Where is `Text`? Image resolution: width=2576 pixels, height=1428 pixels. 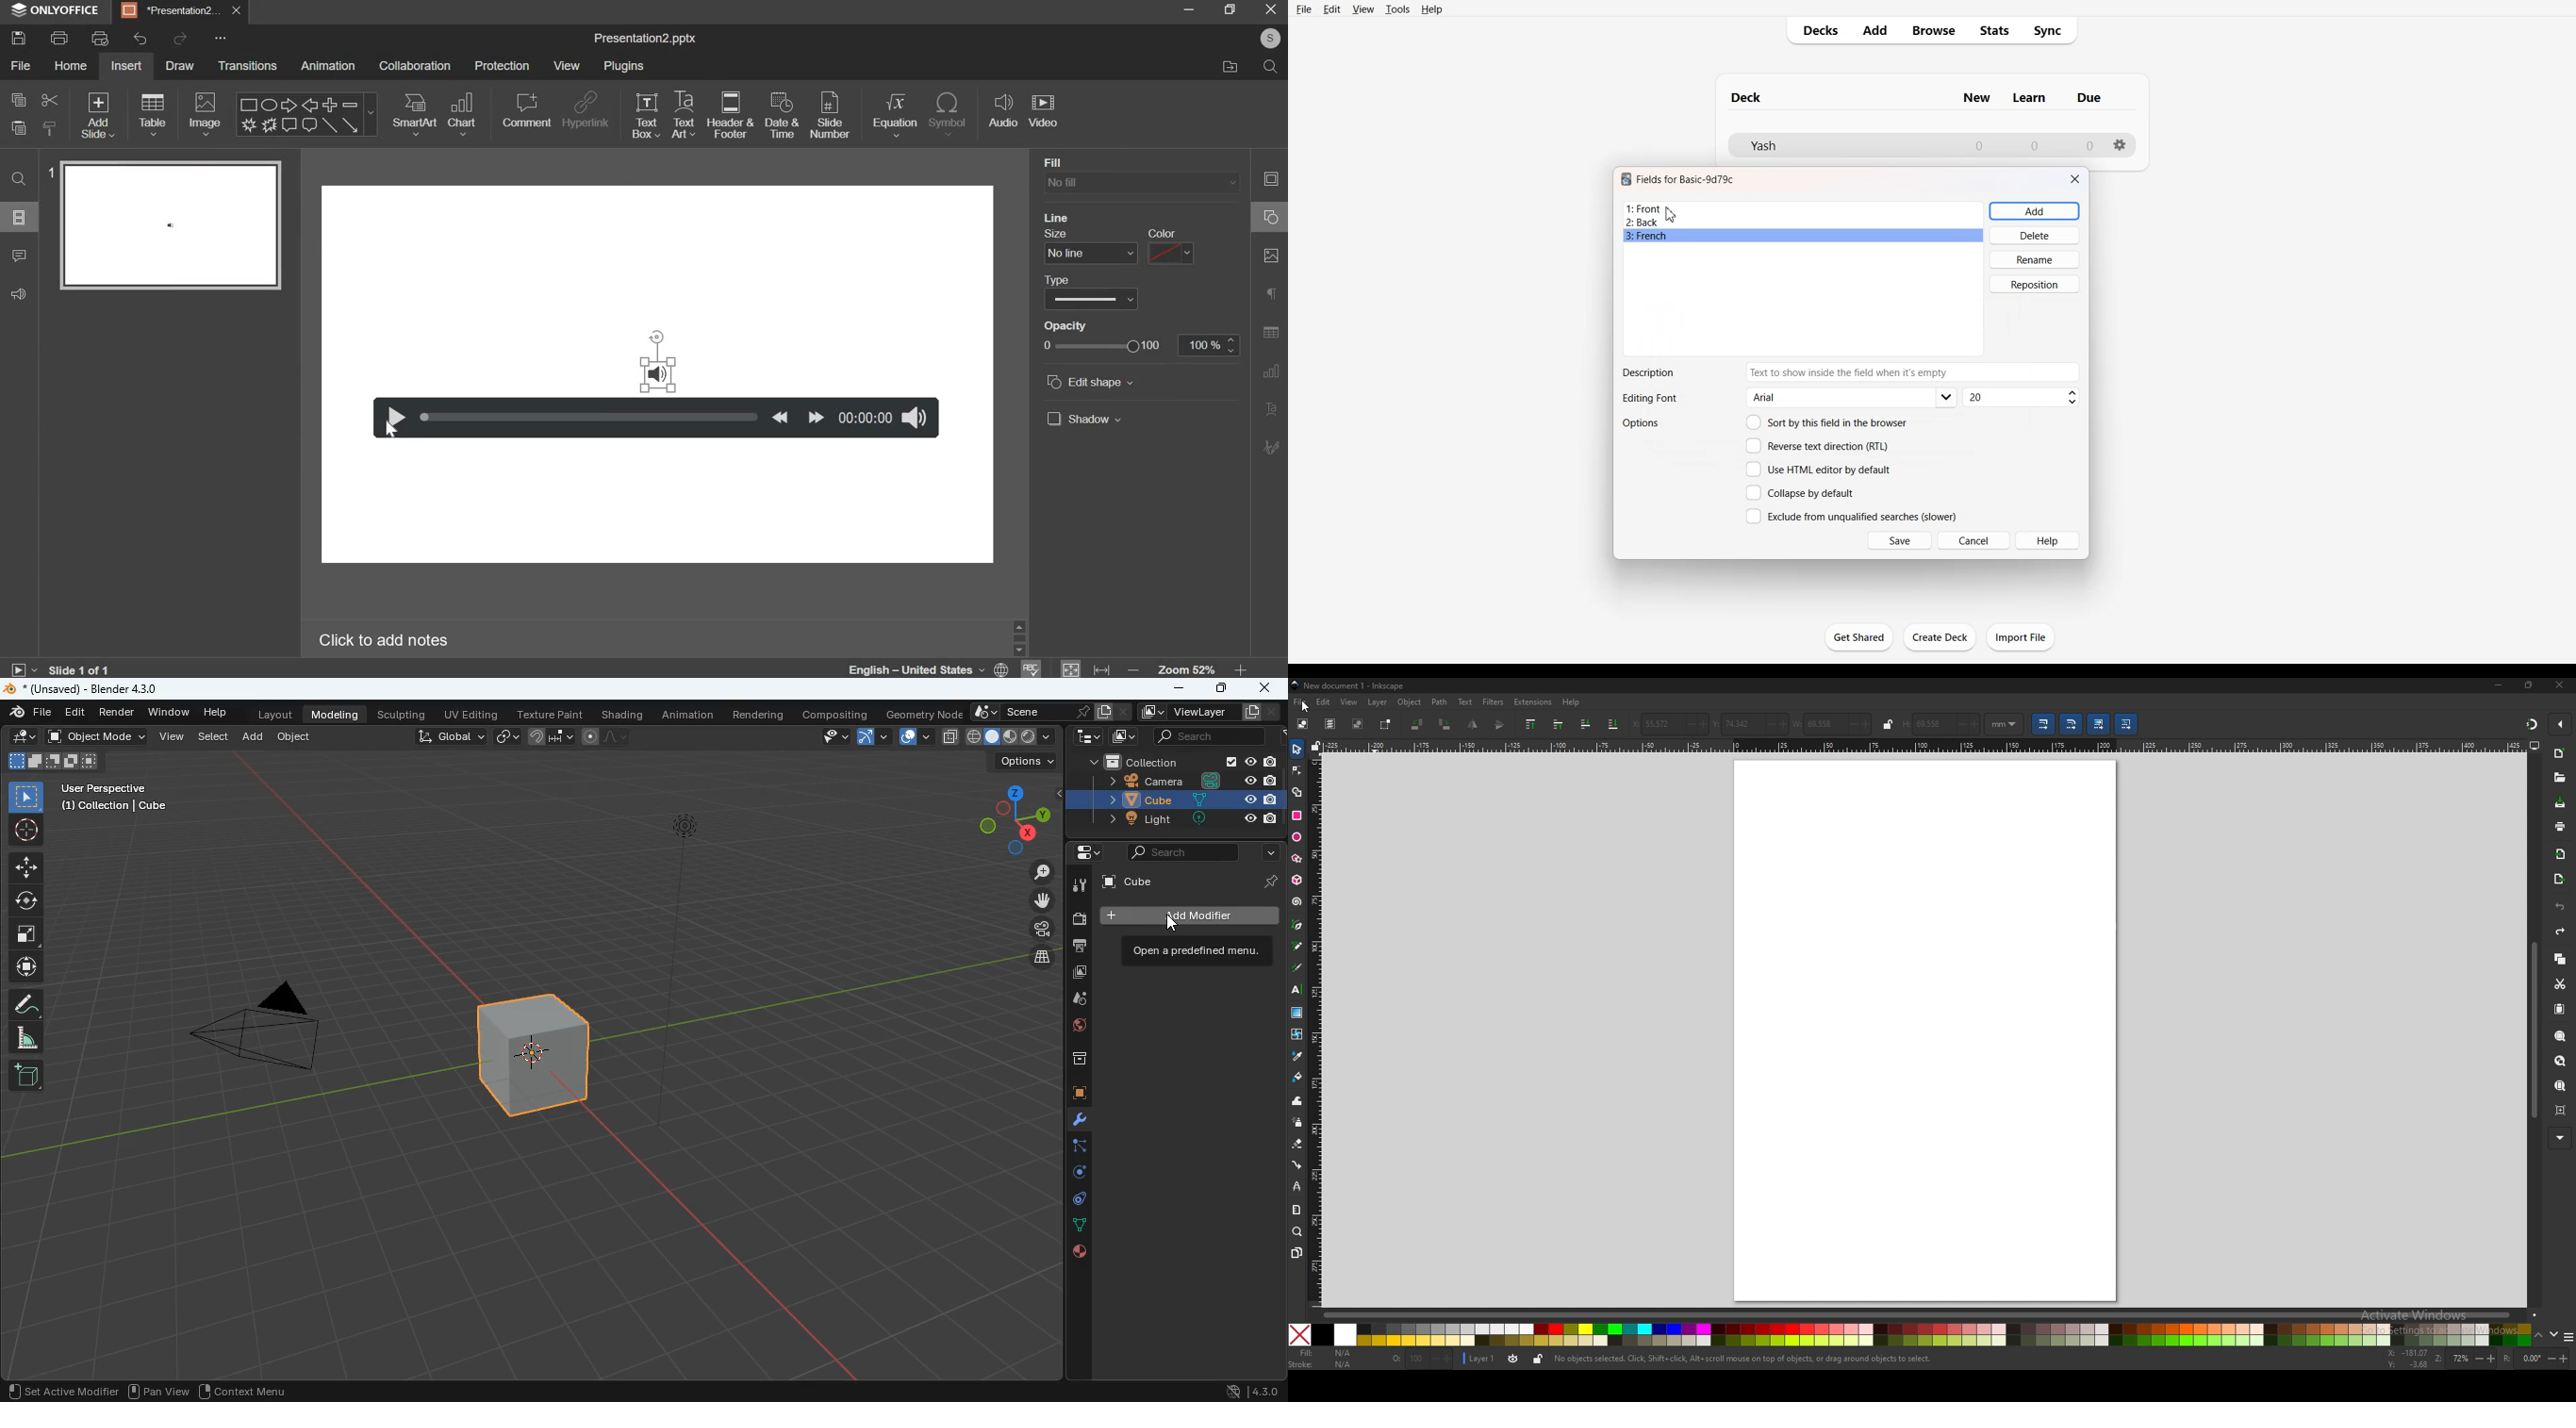
Text is located at coordinates (1649, 399).